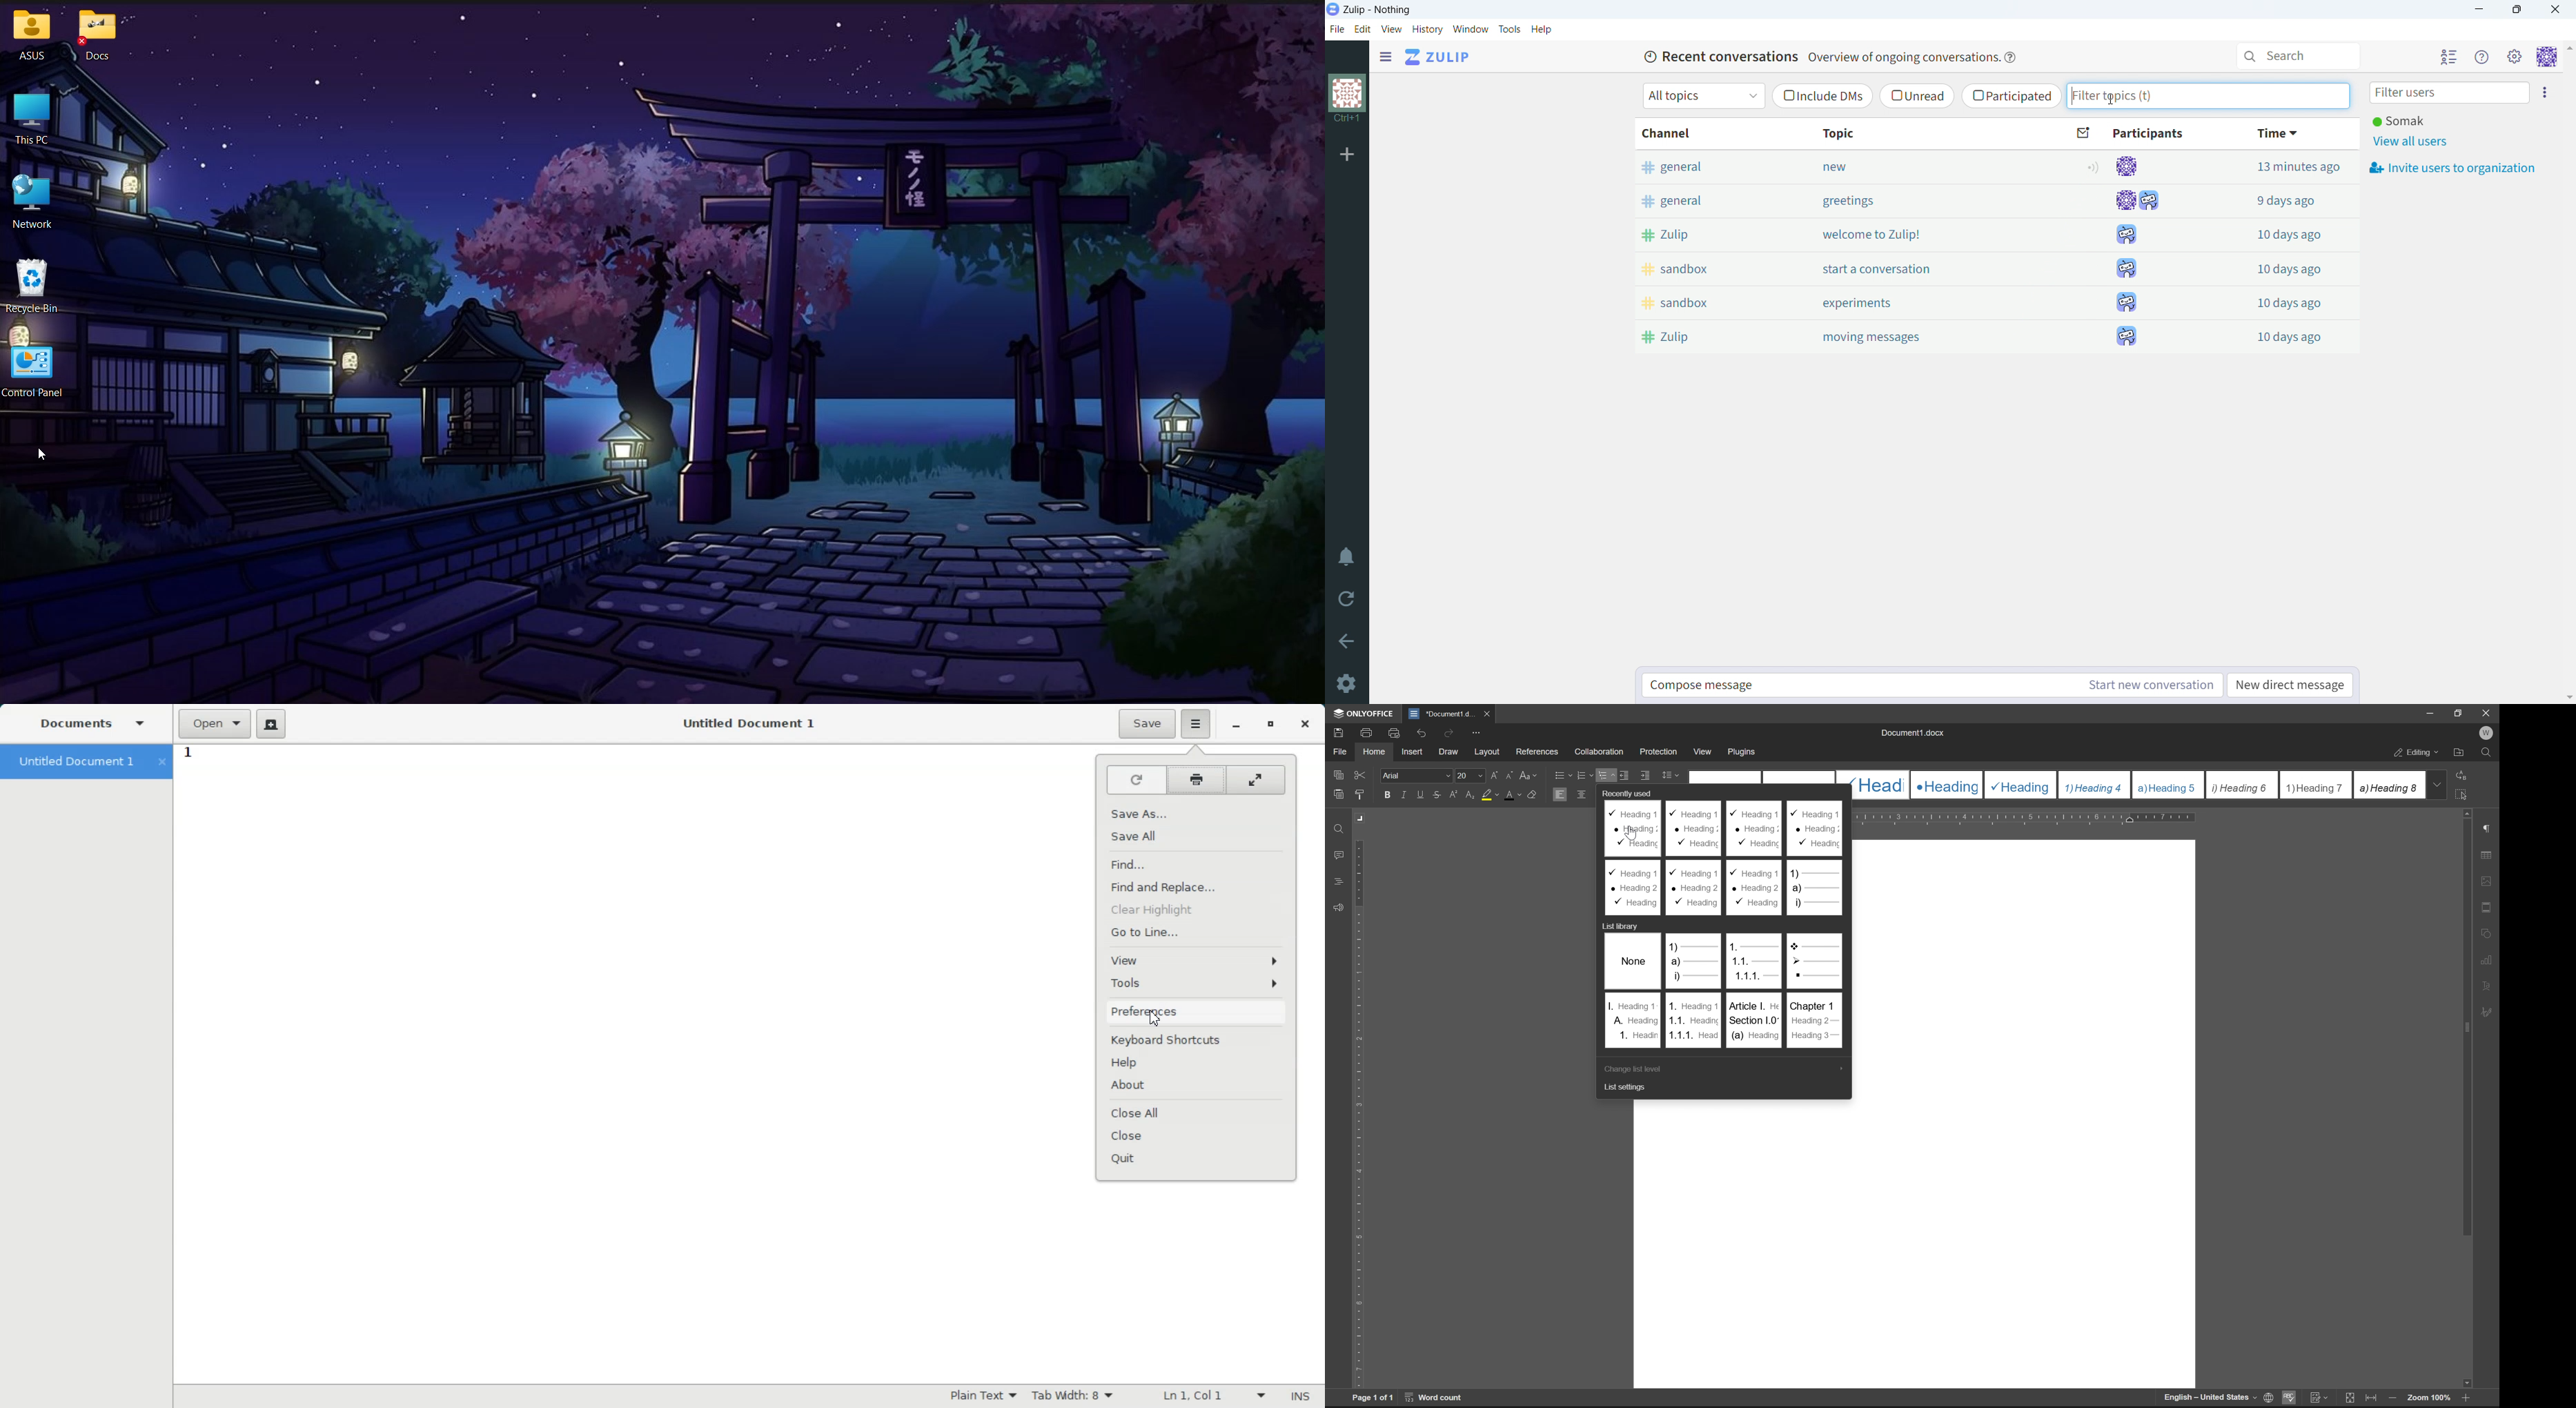  Describe the element at coordinates (1369, 732) in the screenshot. I see `print` at that location.